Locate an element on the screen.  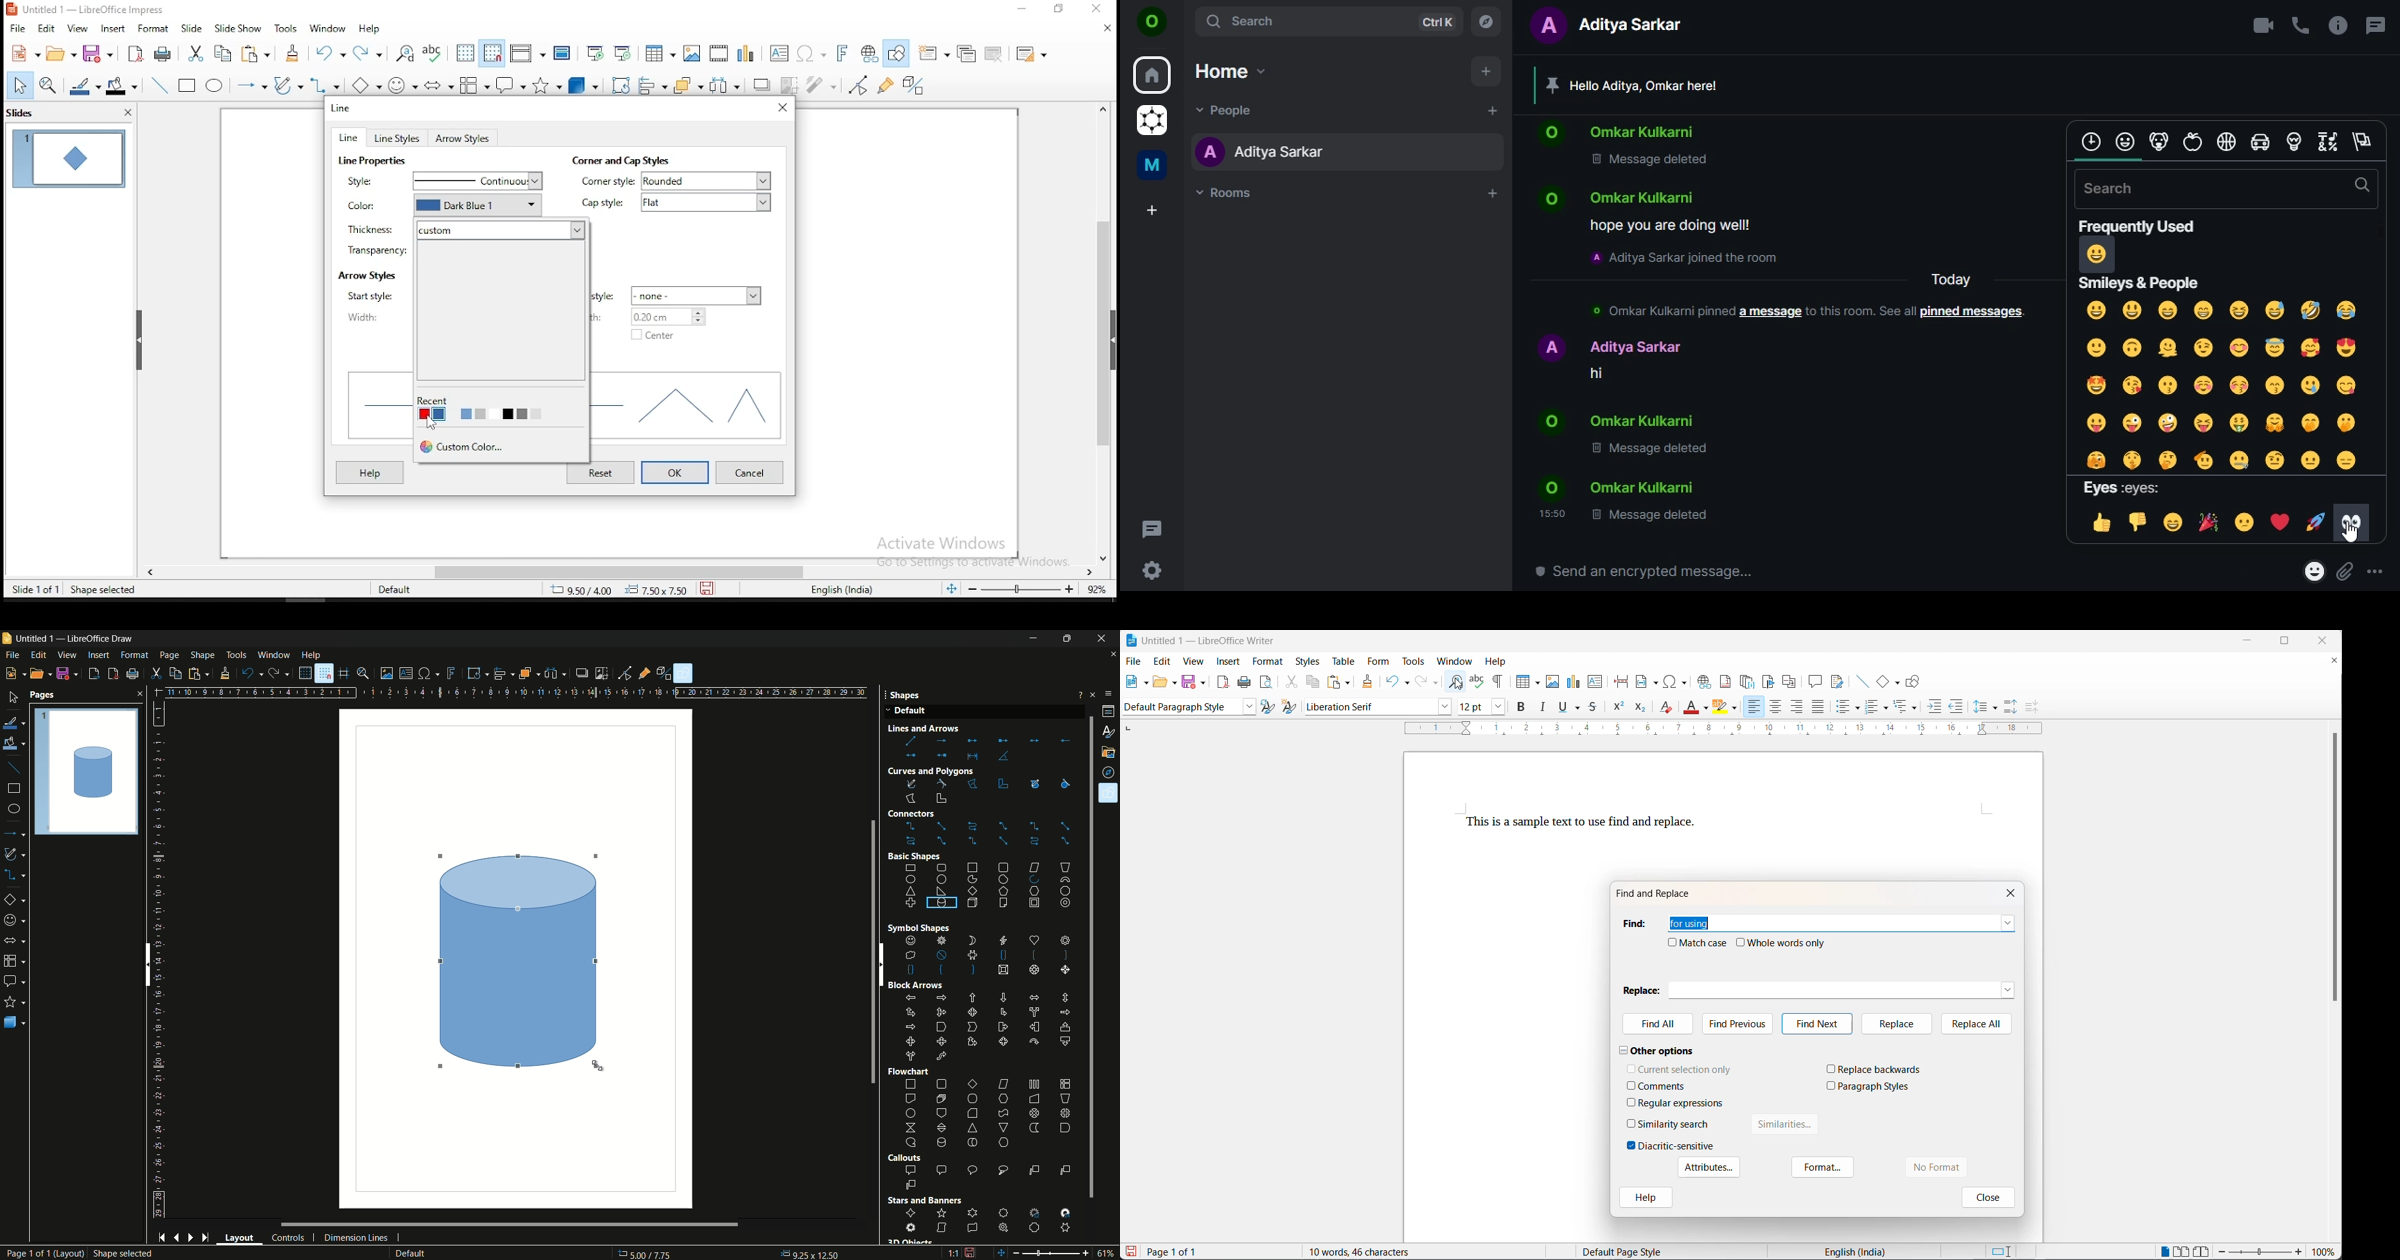
face with tongue is located at coordinates (2096, 423).